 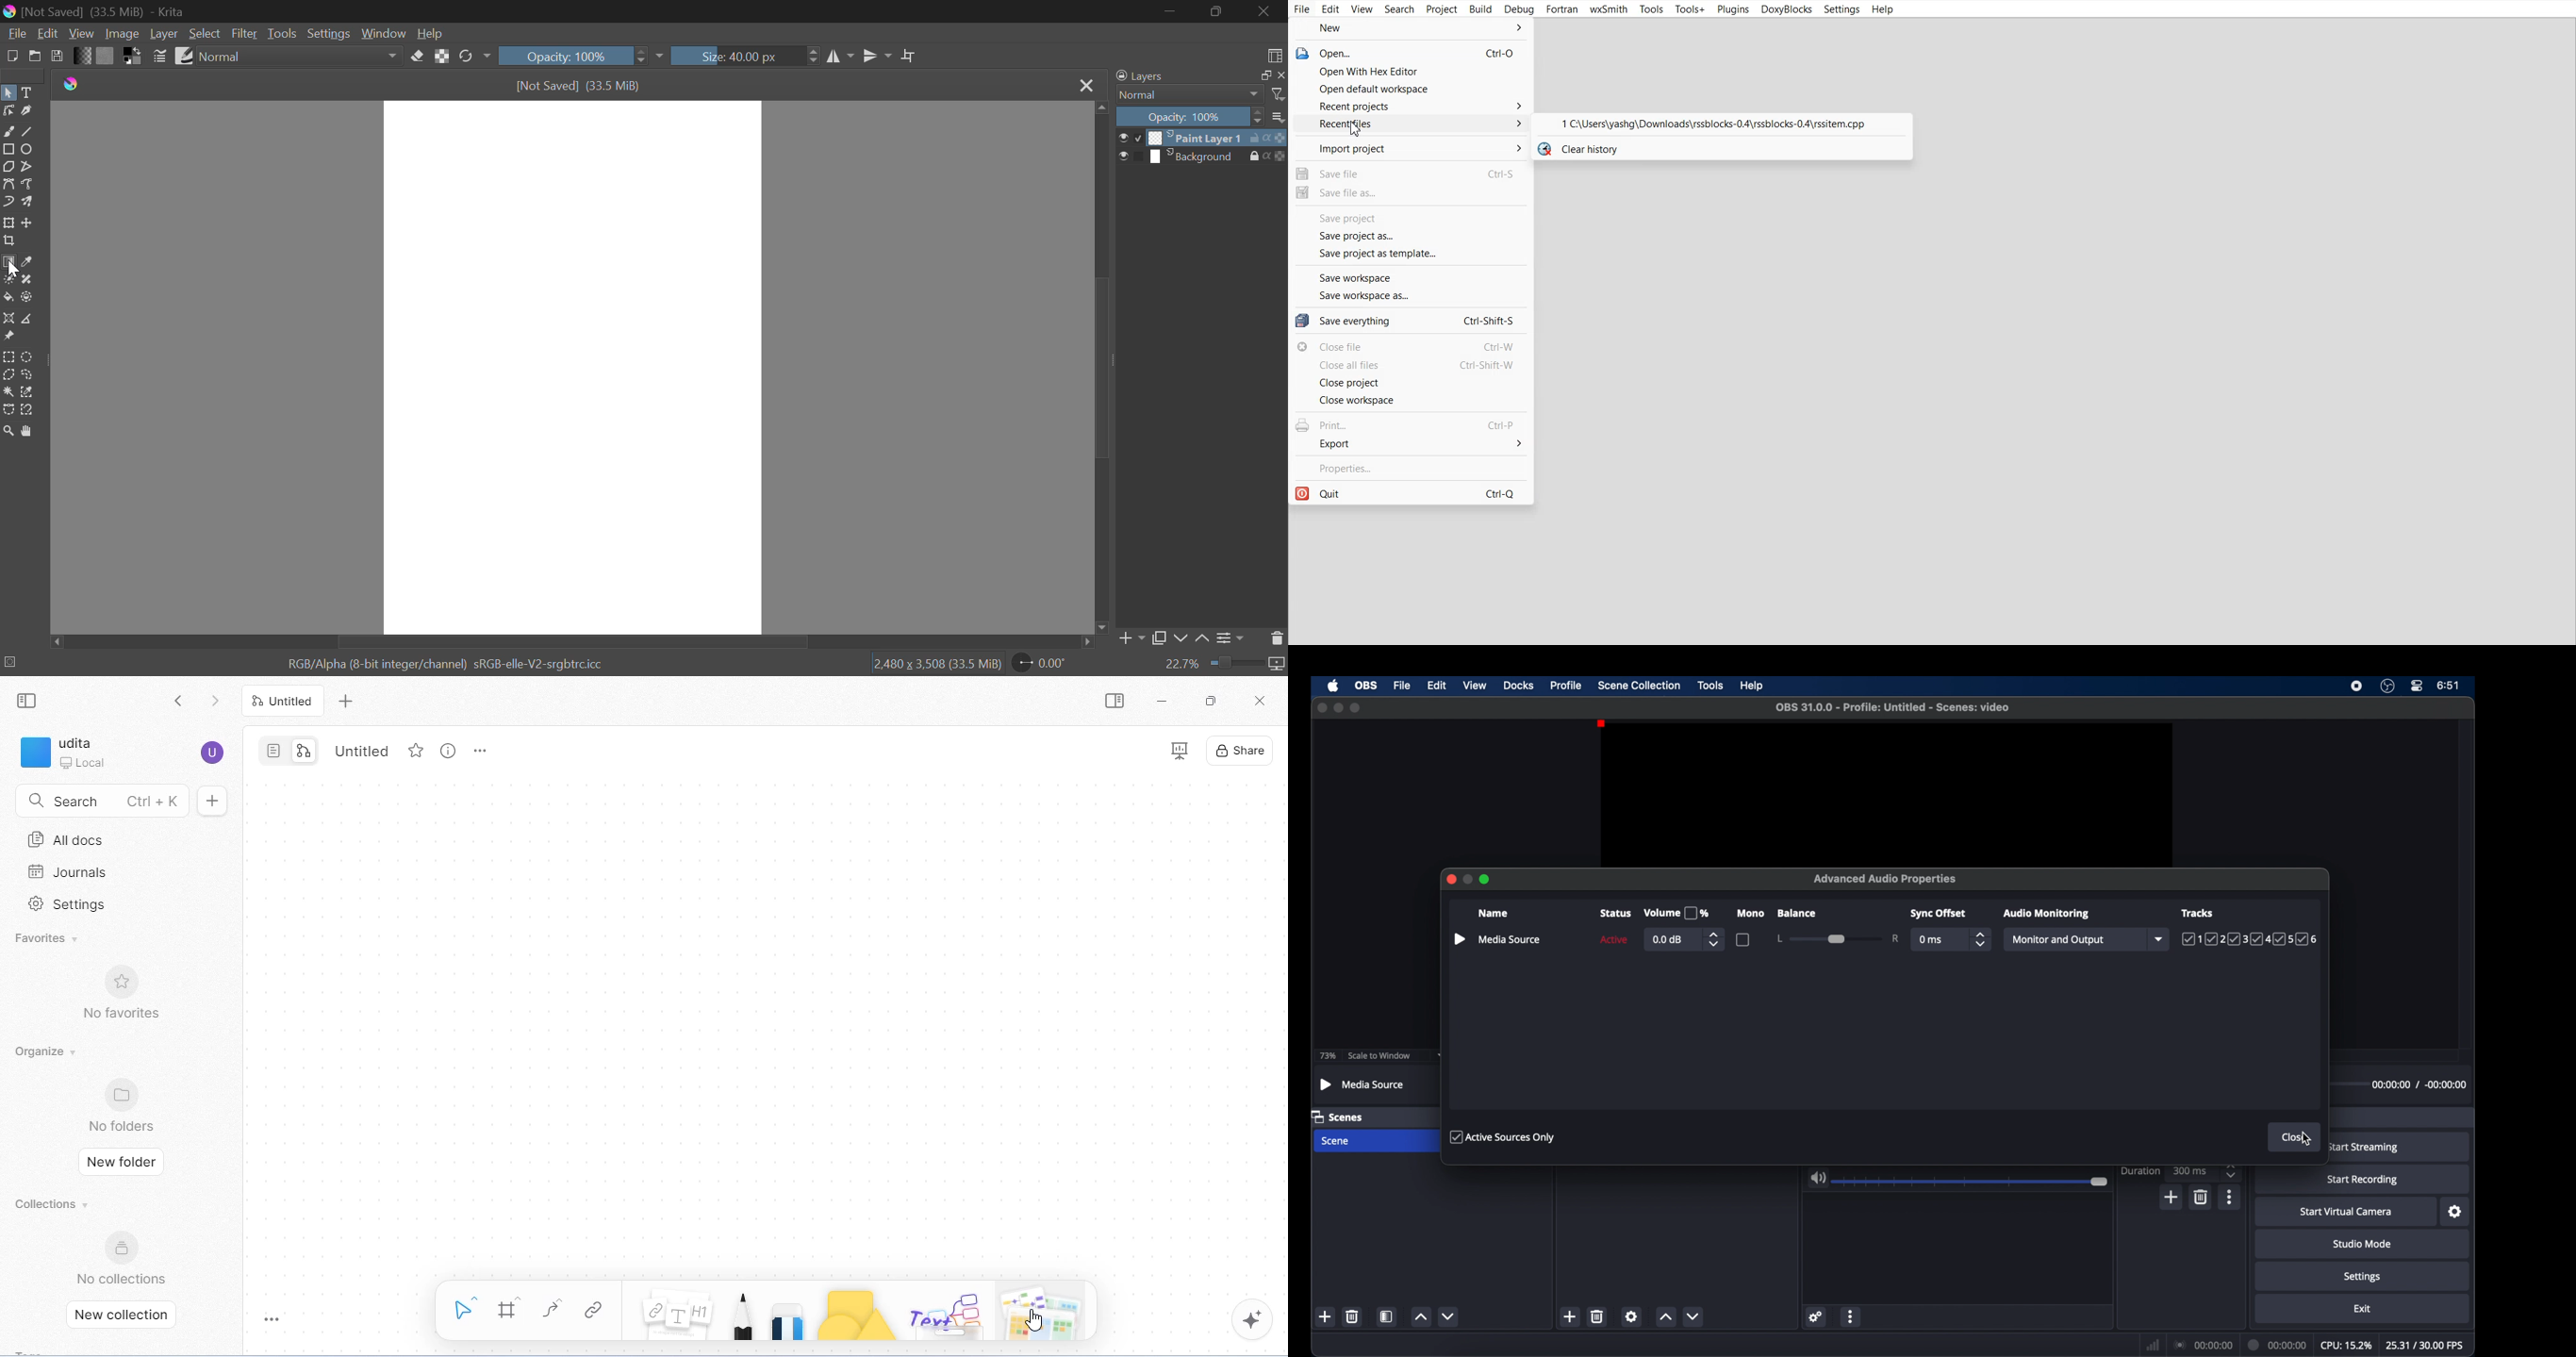 I want to click on media source, so click(x=1362, y=1084).